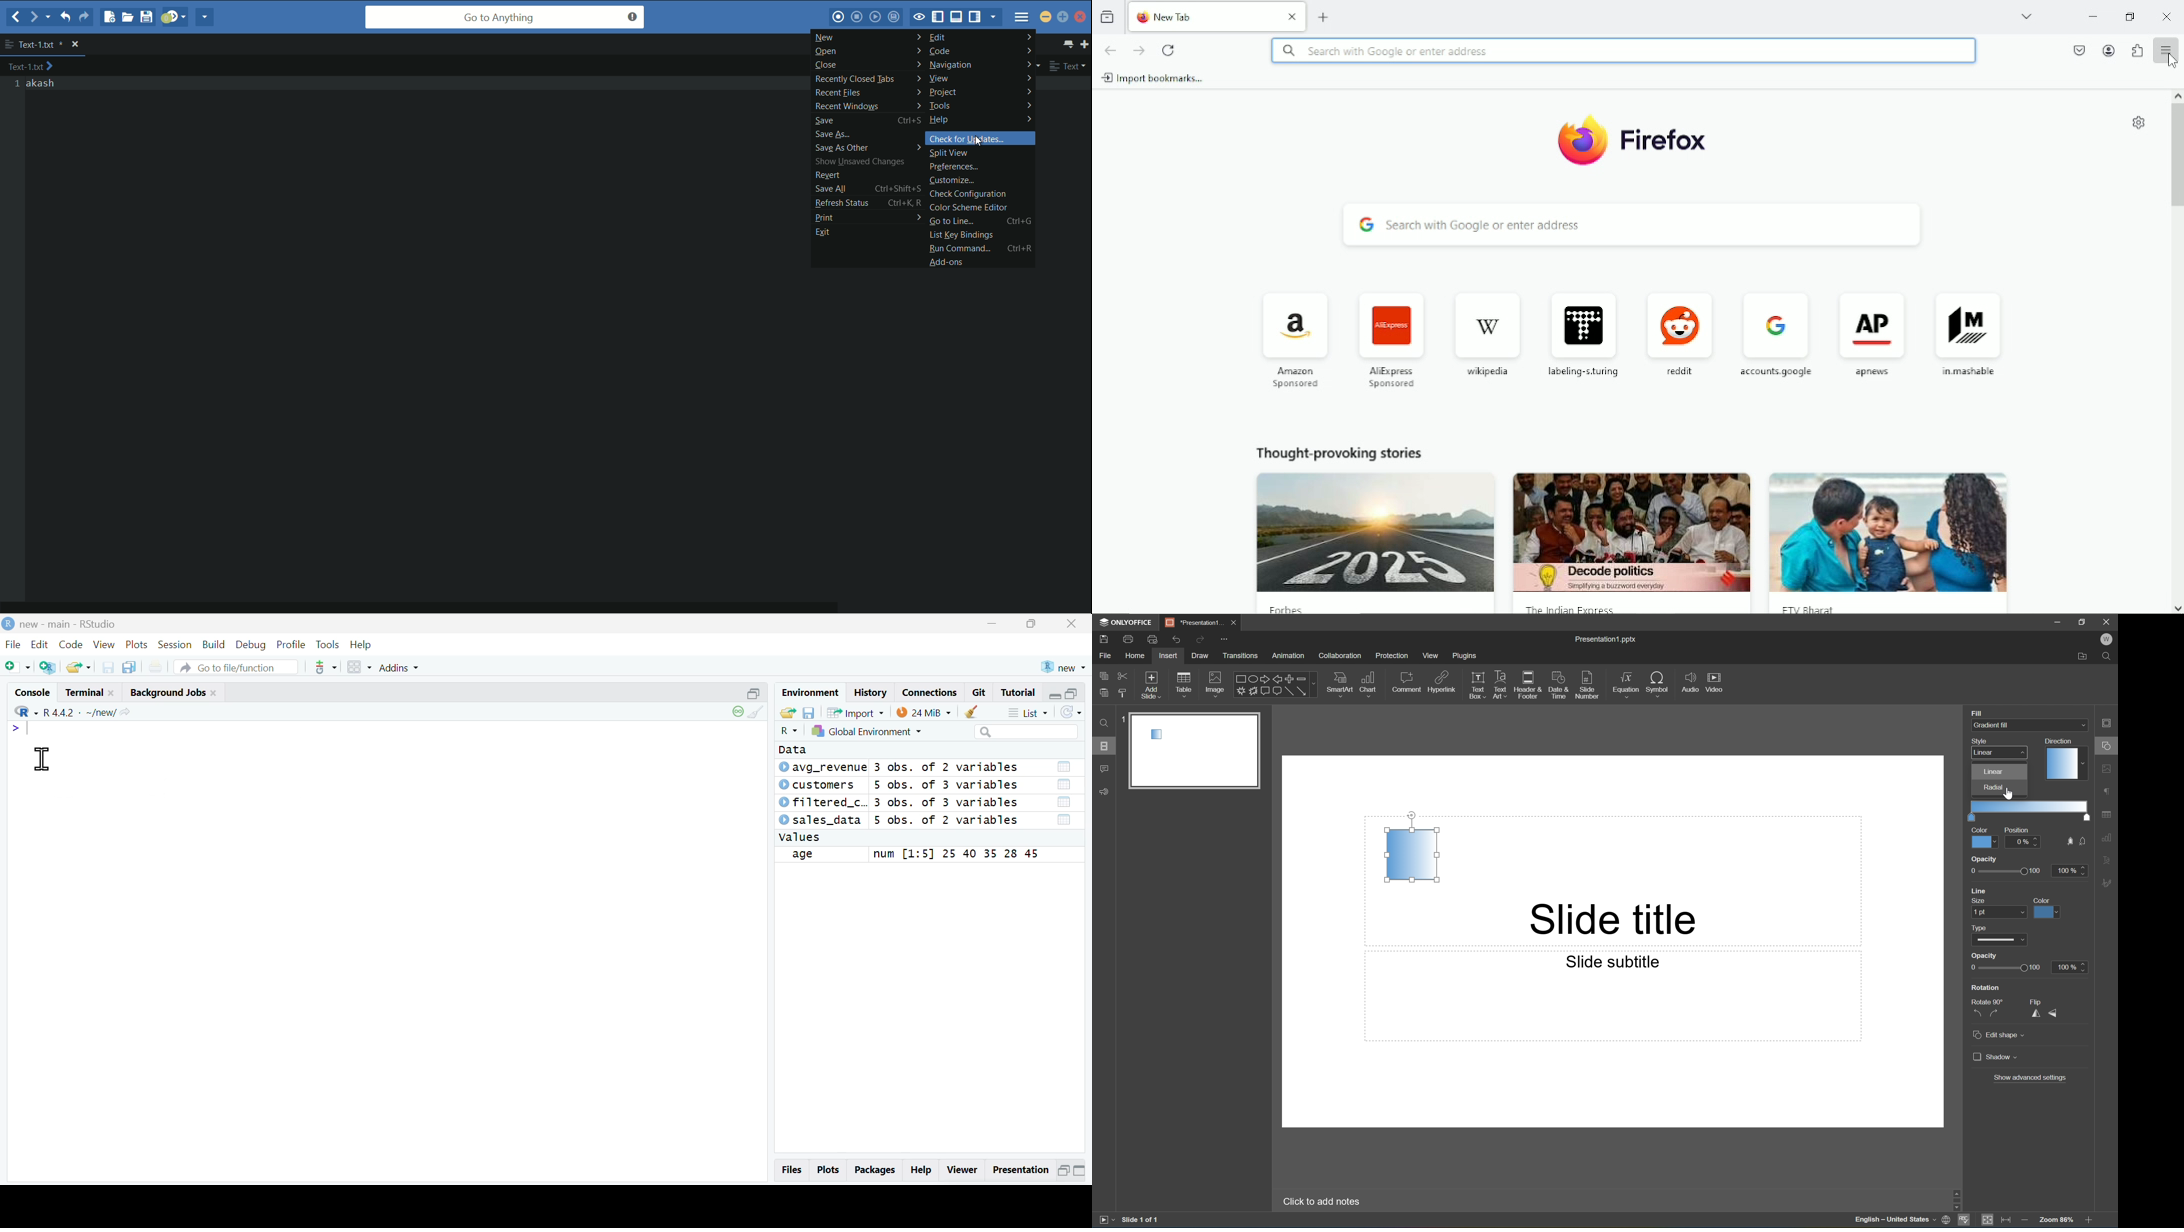 The height and width of the screenshot is (1232, 2184). What do you see at coordinates (291, 644) in the screenshot?
I see `Profile` at bounding box center [291, 644].